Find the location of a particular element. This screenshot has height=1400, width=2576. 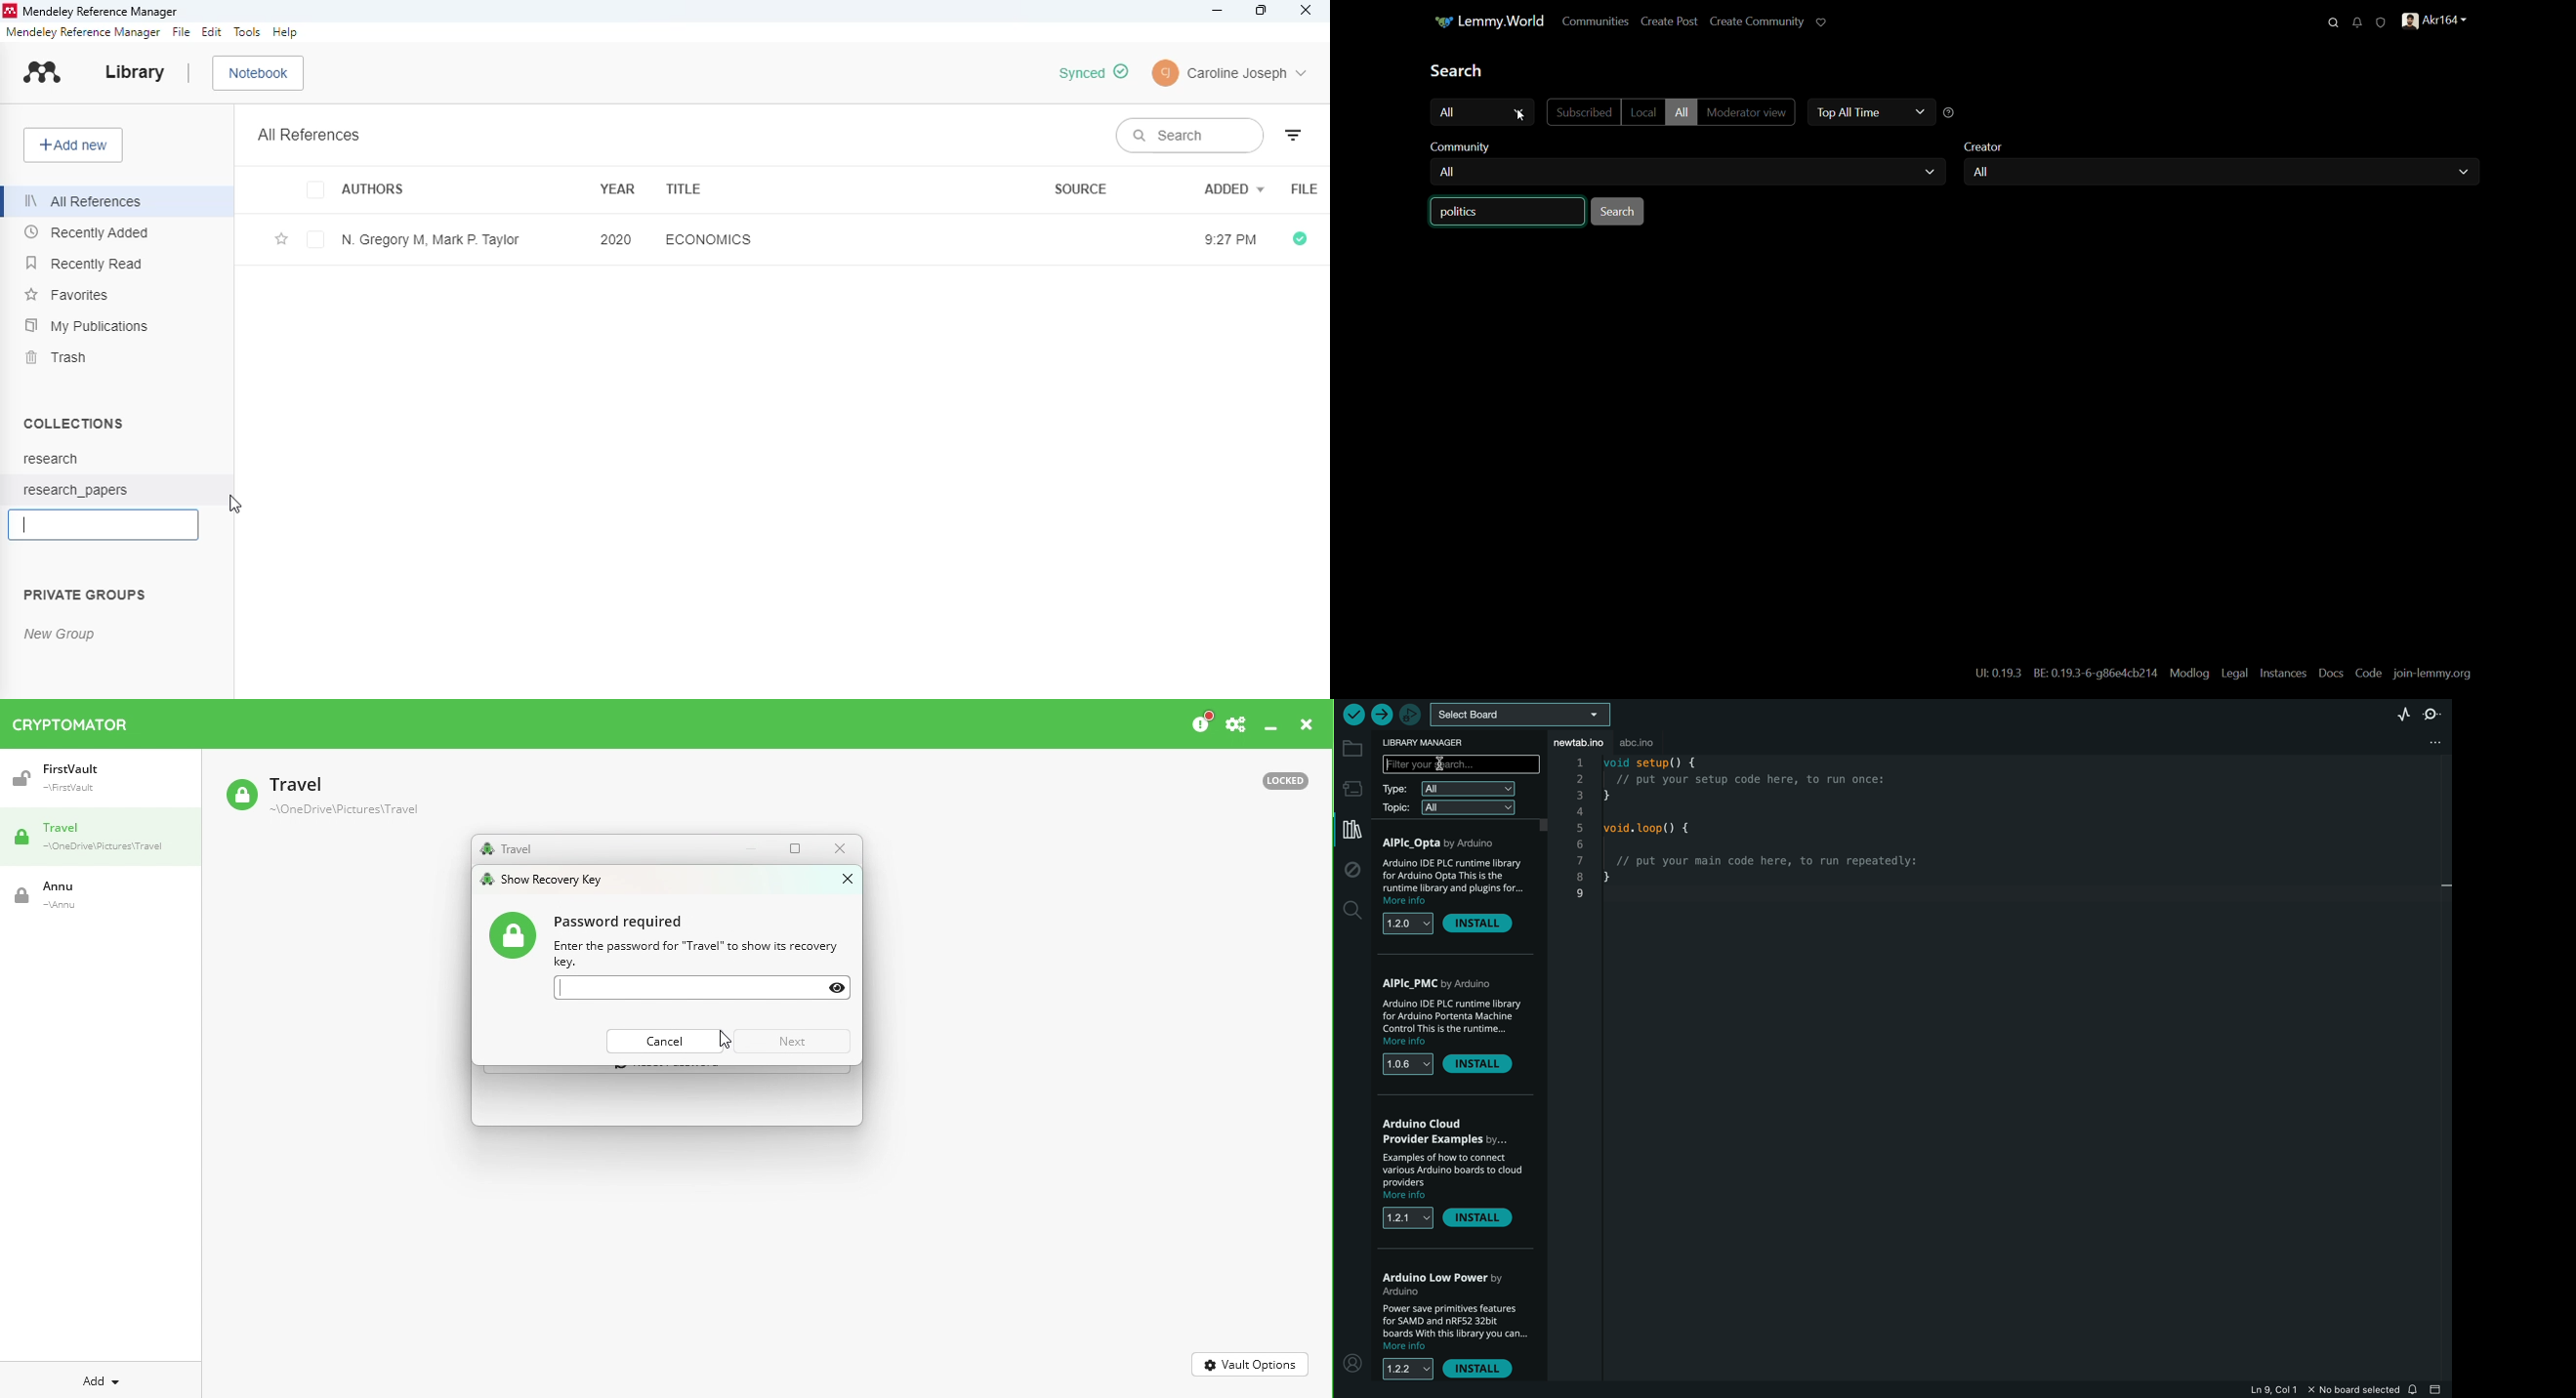

communities is located at coordinates (1596, 22).